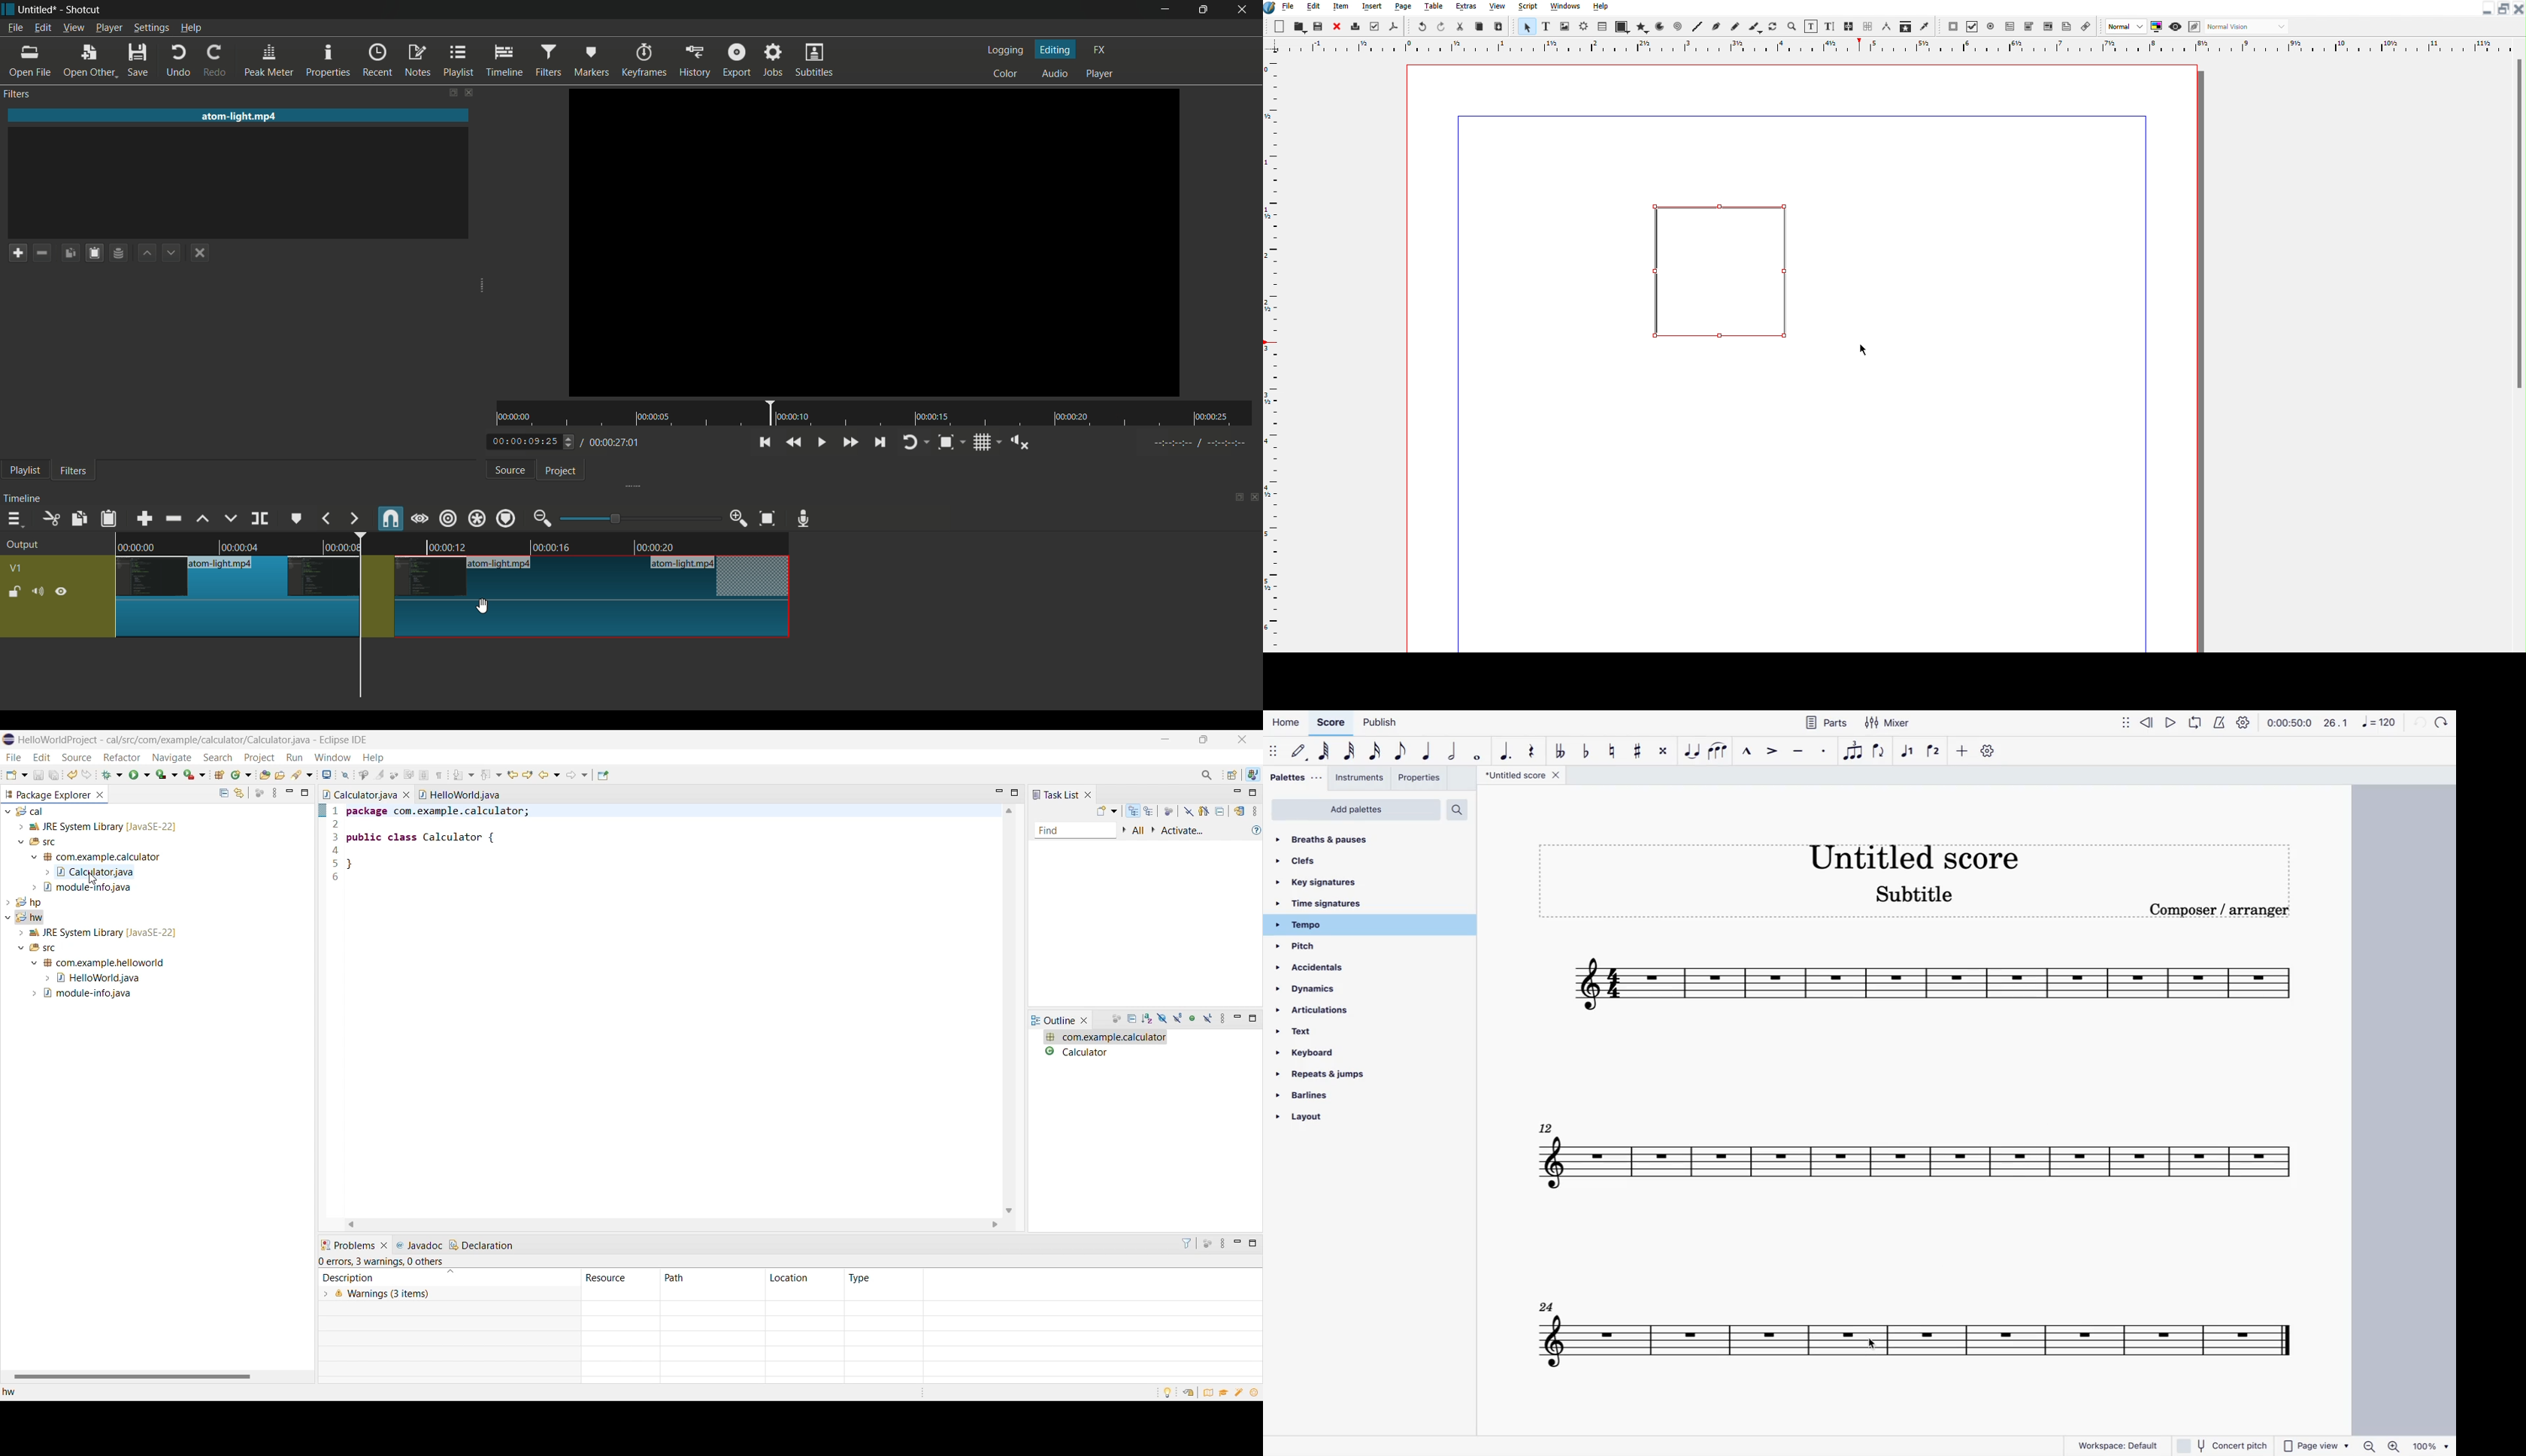  Describe the element at coordinates (1866, 350) in the screenshot. I see `Cursor` at that location.